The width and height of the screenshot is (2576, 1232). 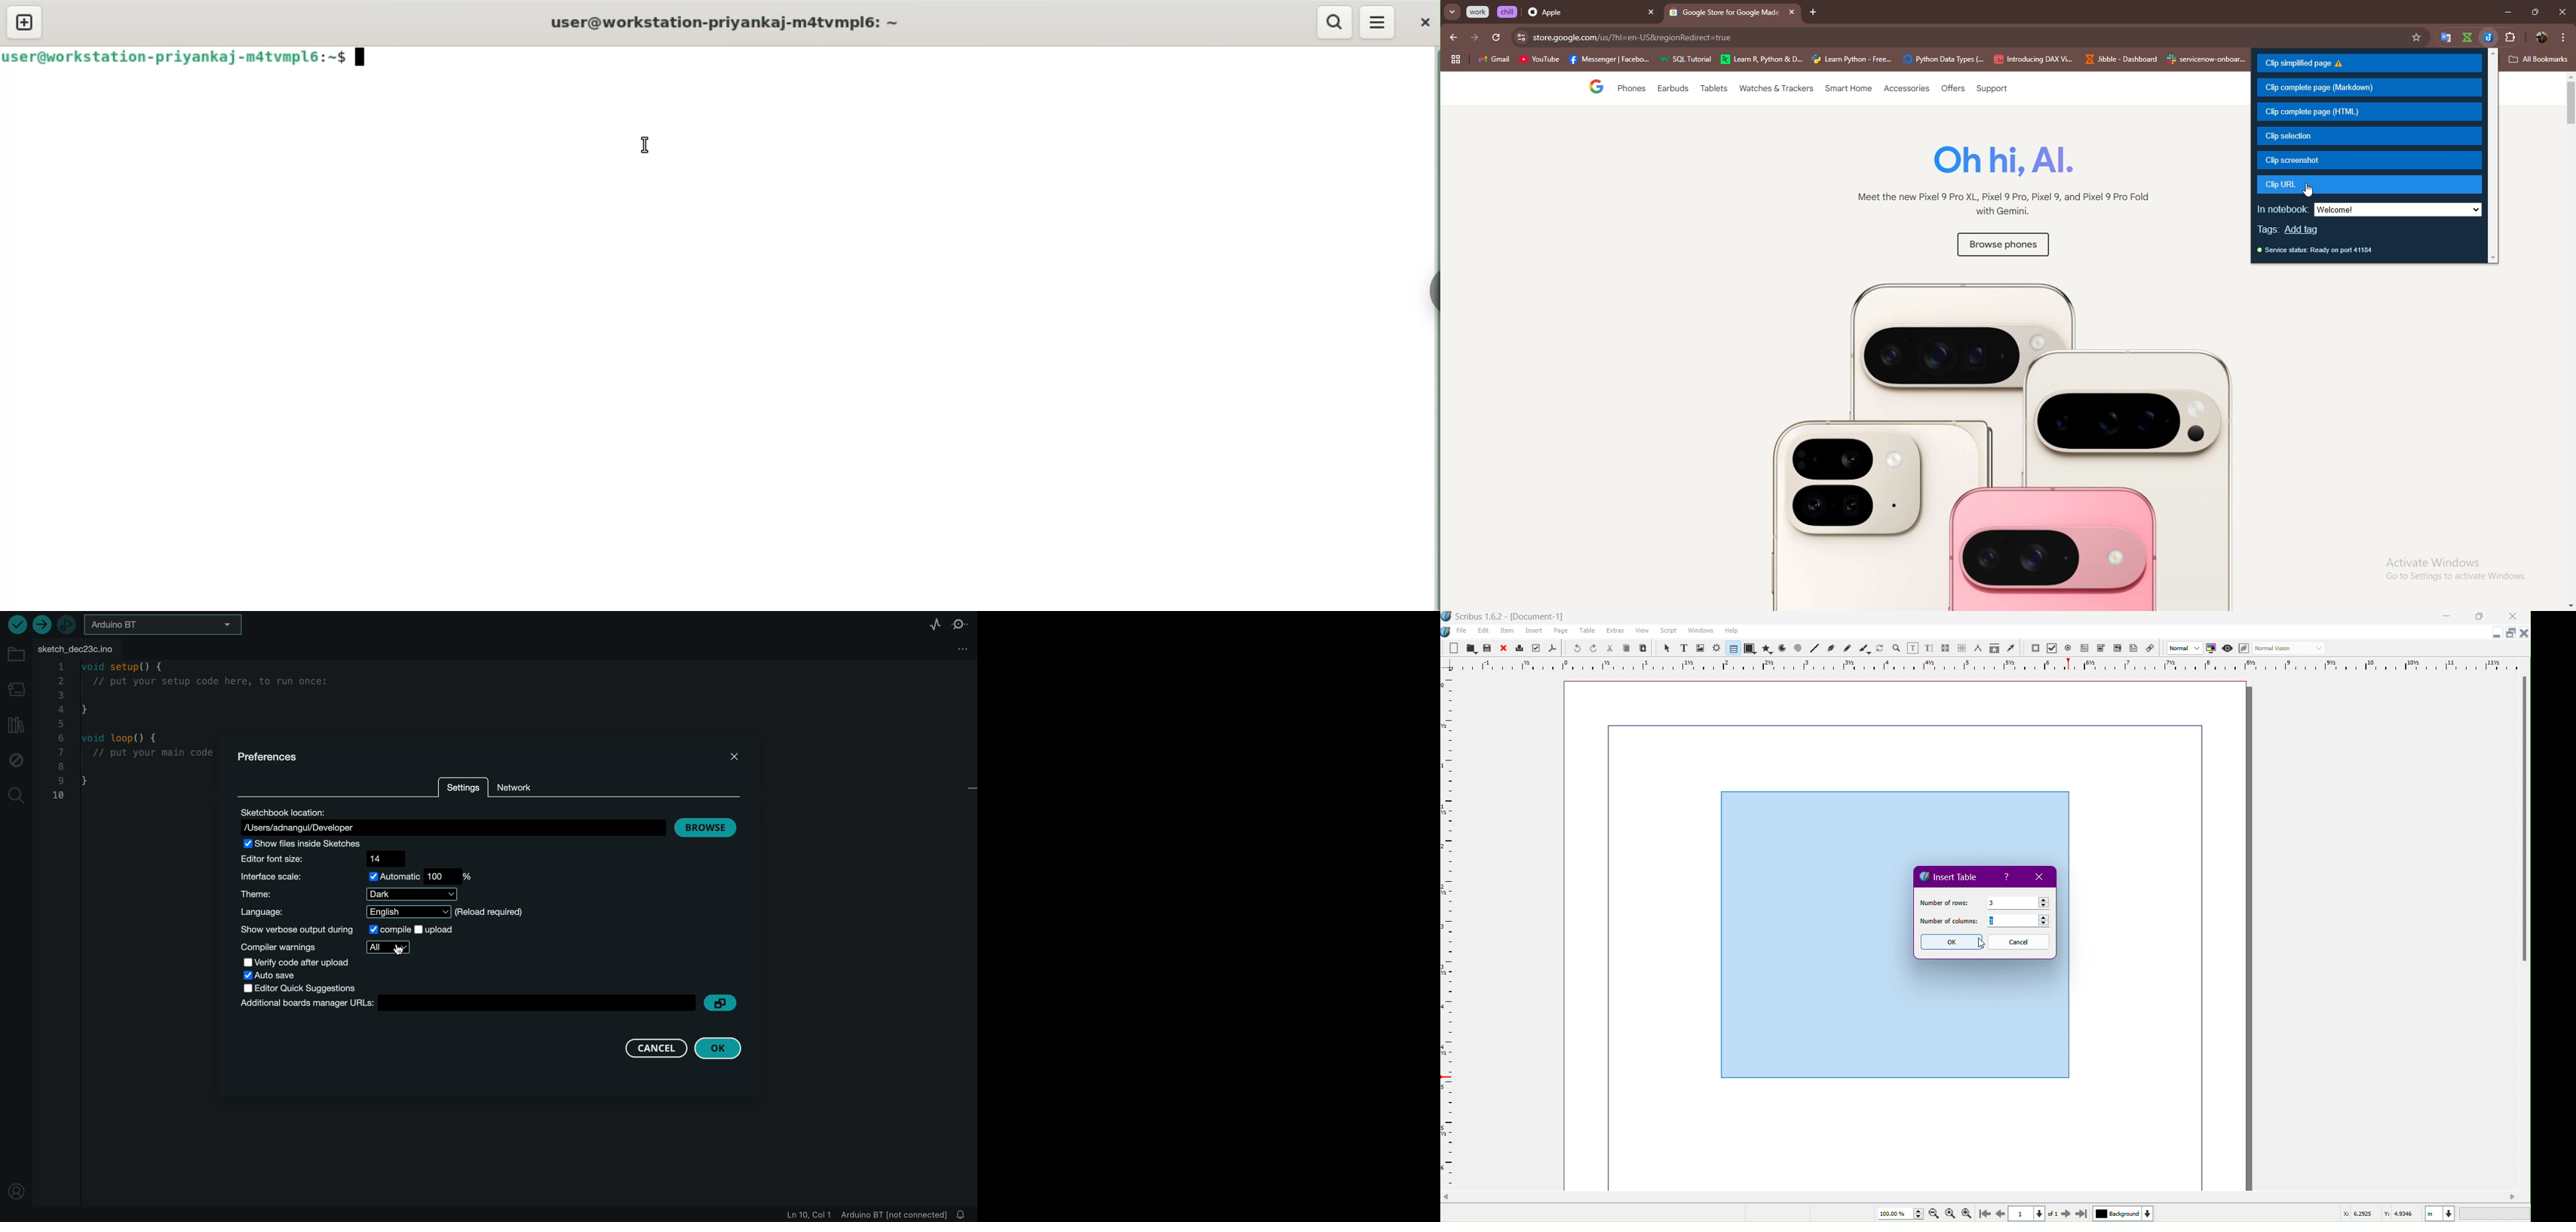 I want to click on Introducing DAX Vi.., so click(x=2034, y=59).